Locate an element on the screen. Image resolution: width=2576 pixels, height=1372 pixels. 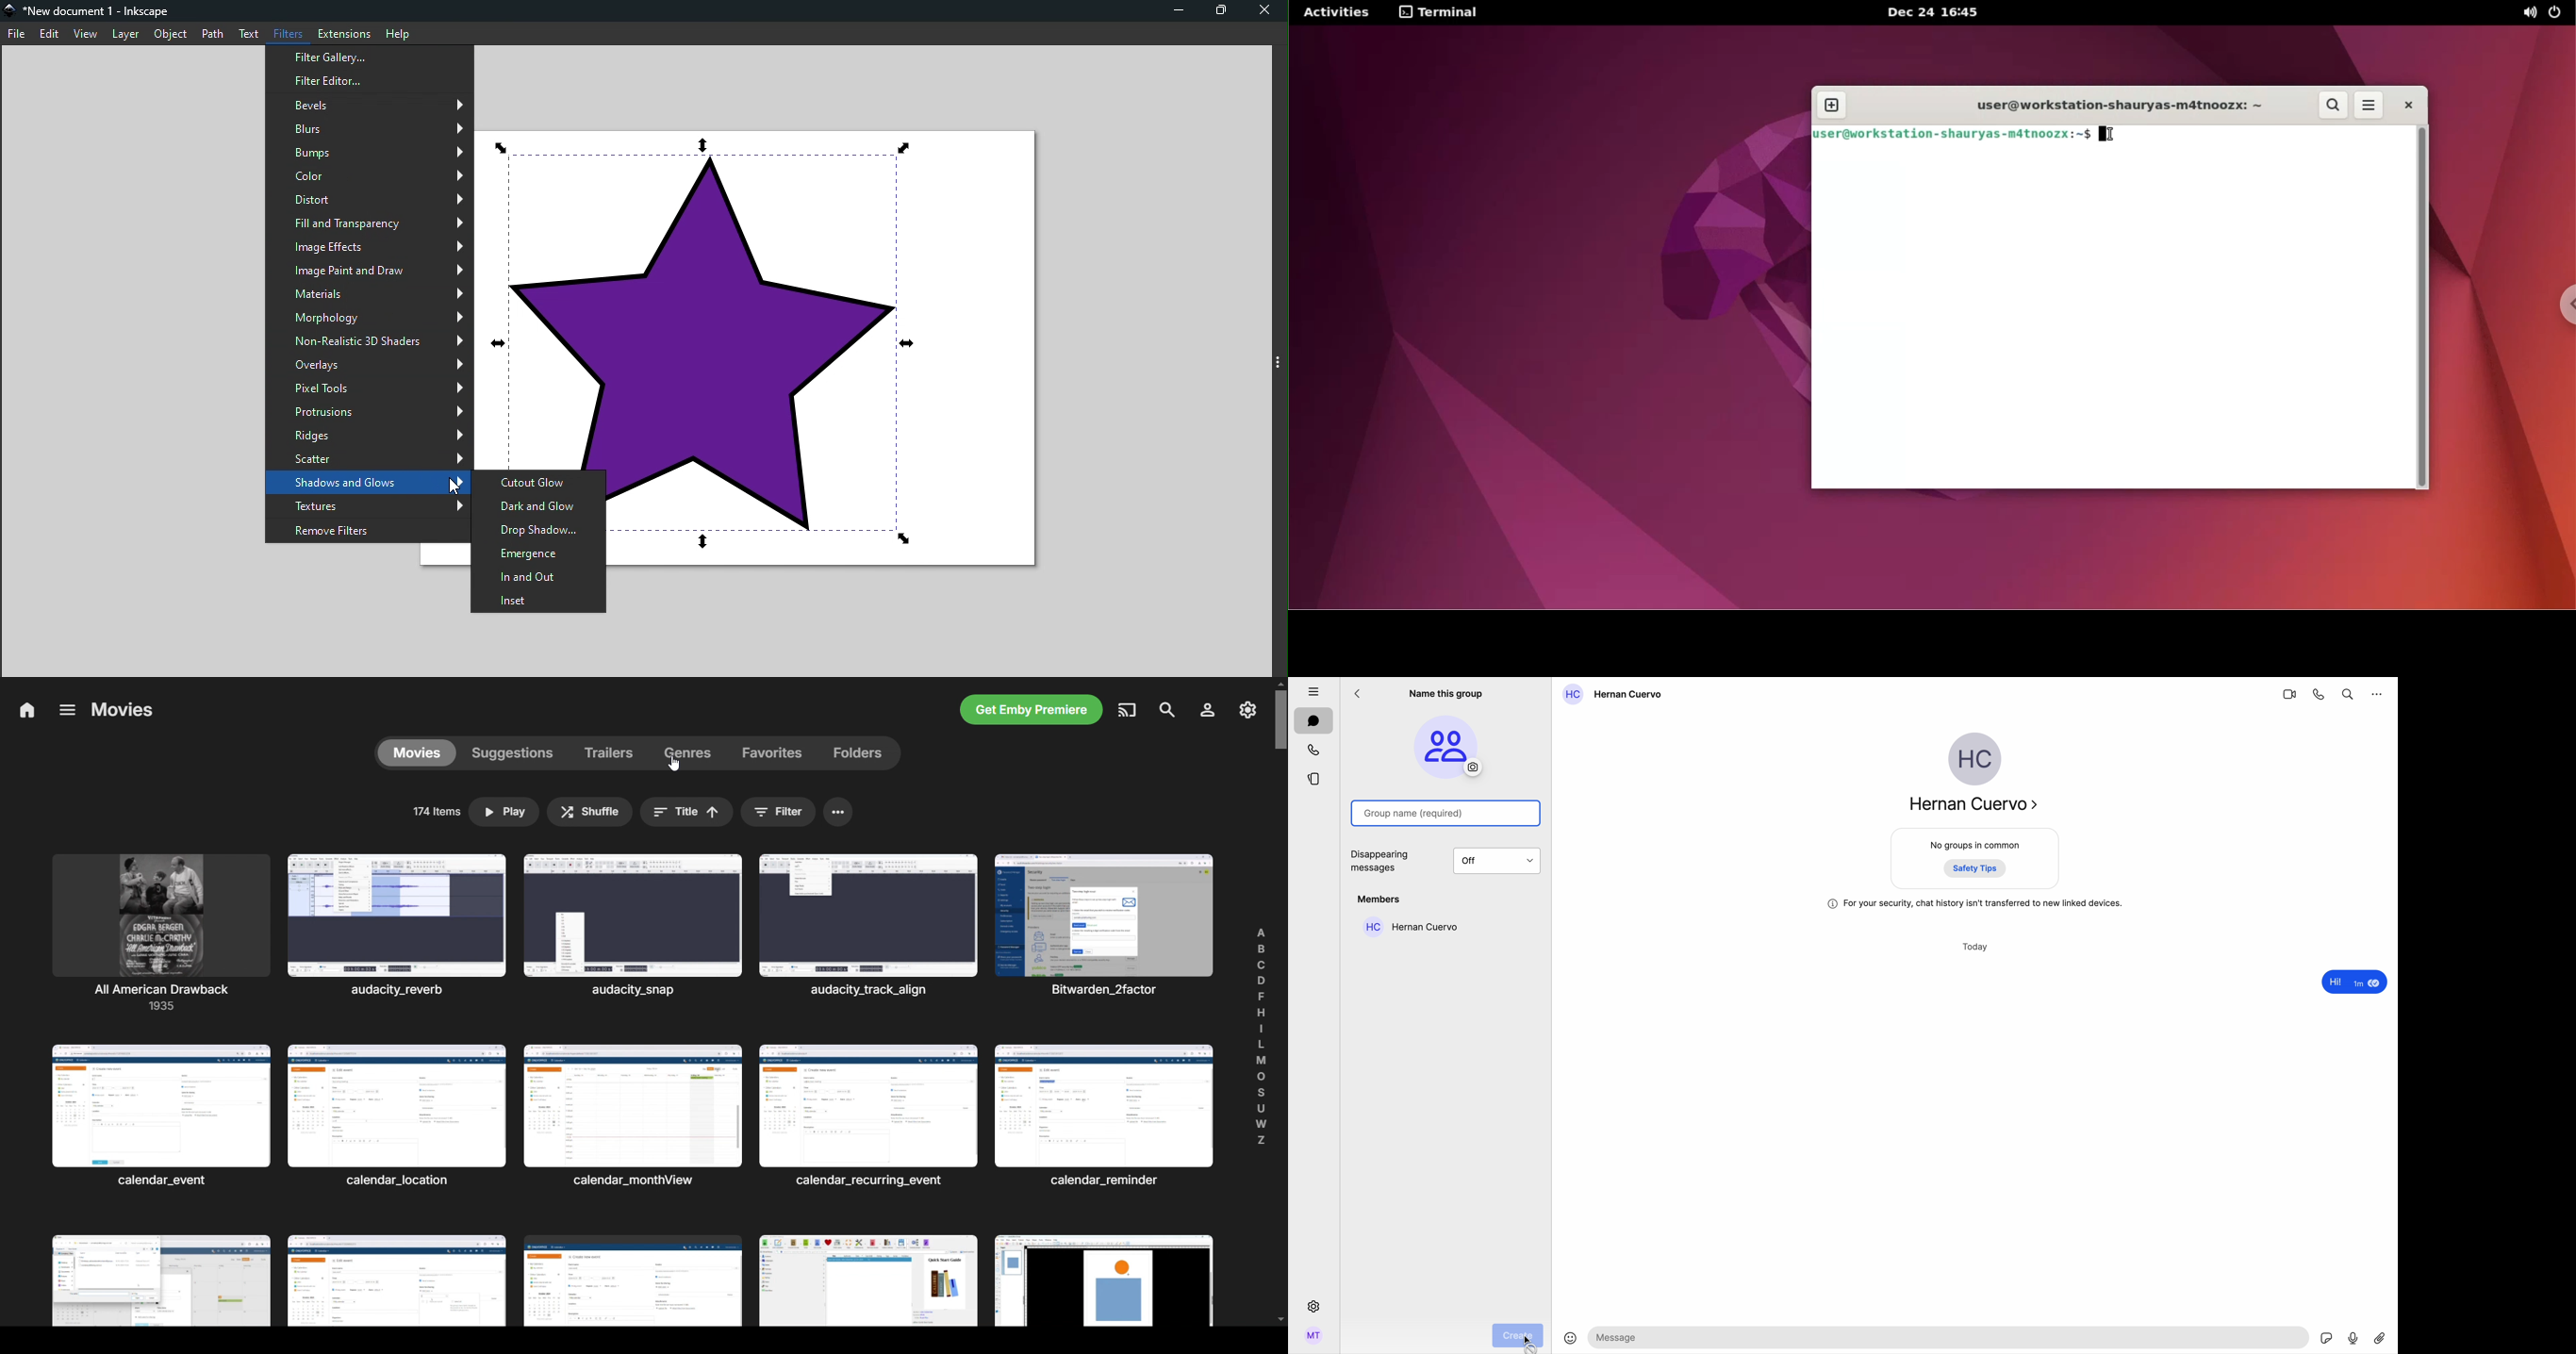
Distort is located at coordinates (368, 200).